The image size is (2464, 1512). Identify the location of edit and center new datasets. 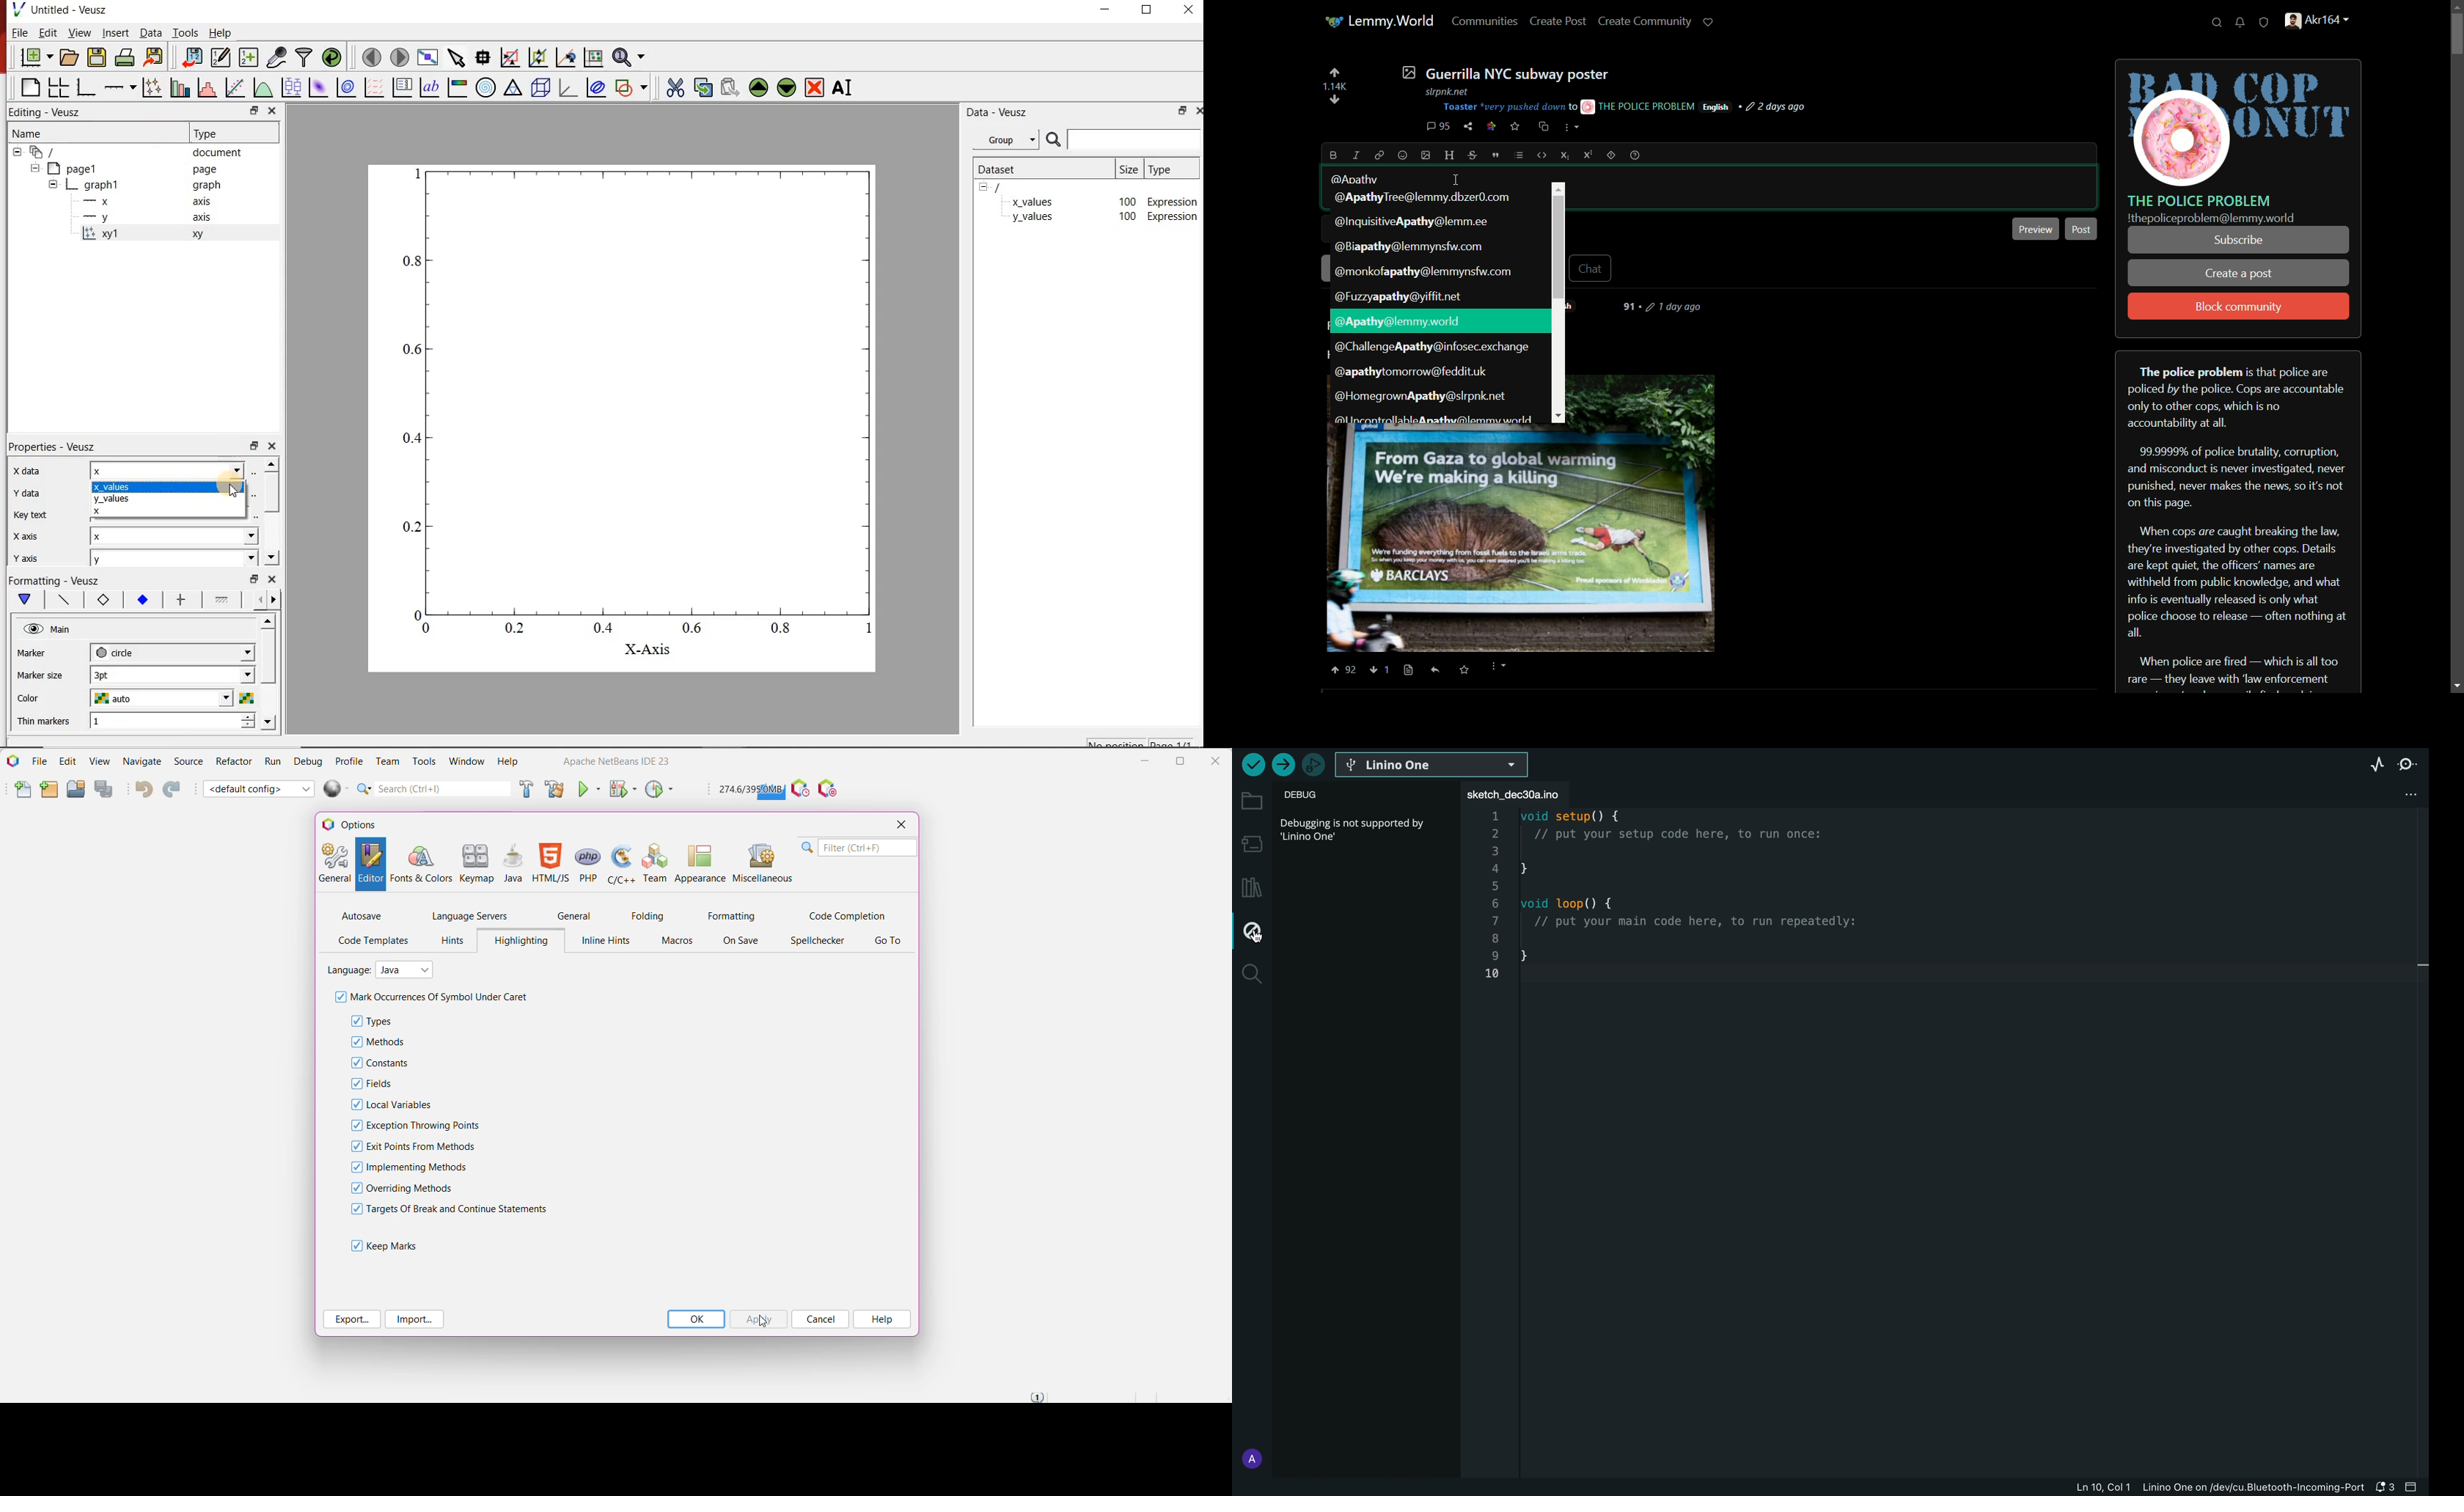
(222, 58).